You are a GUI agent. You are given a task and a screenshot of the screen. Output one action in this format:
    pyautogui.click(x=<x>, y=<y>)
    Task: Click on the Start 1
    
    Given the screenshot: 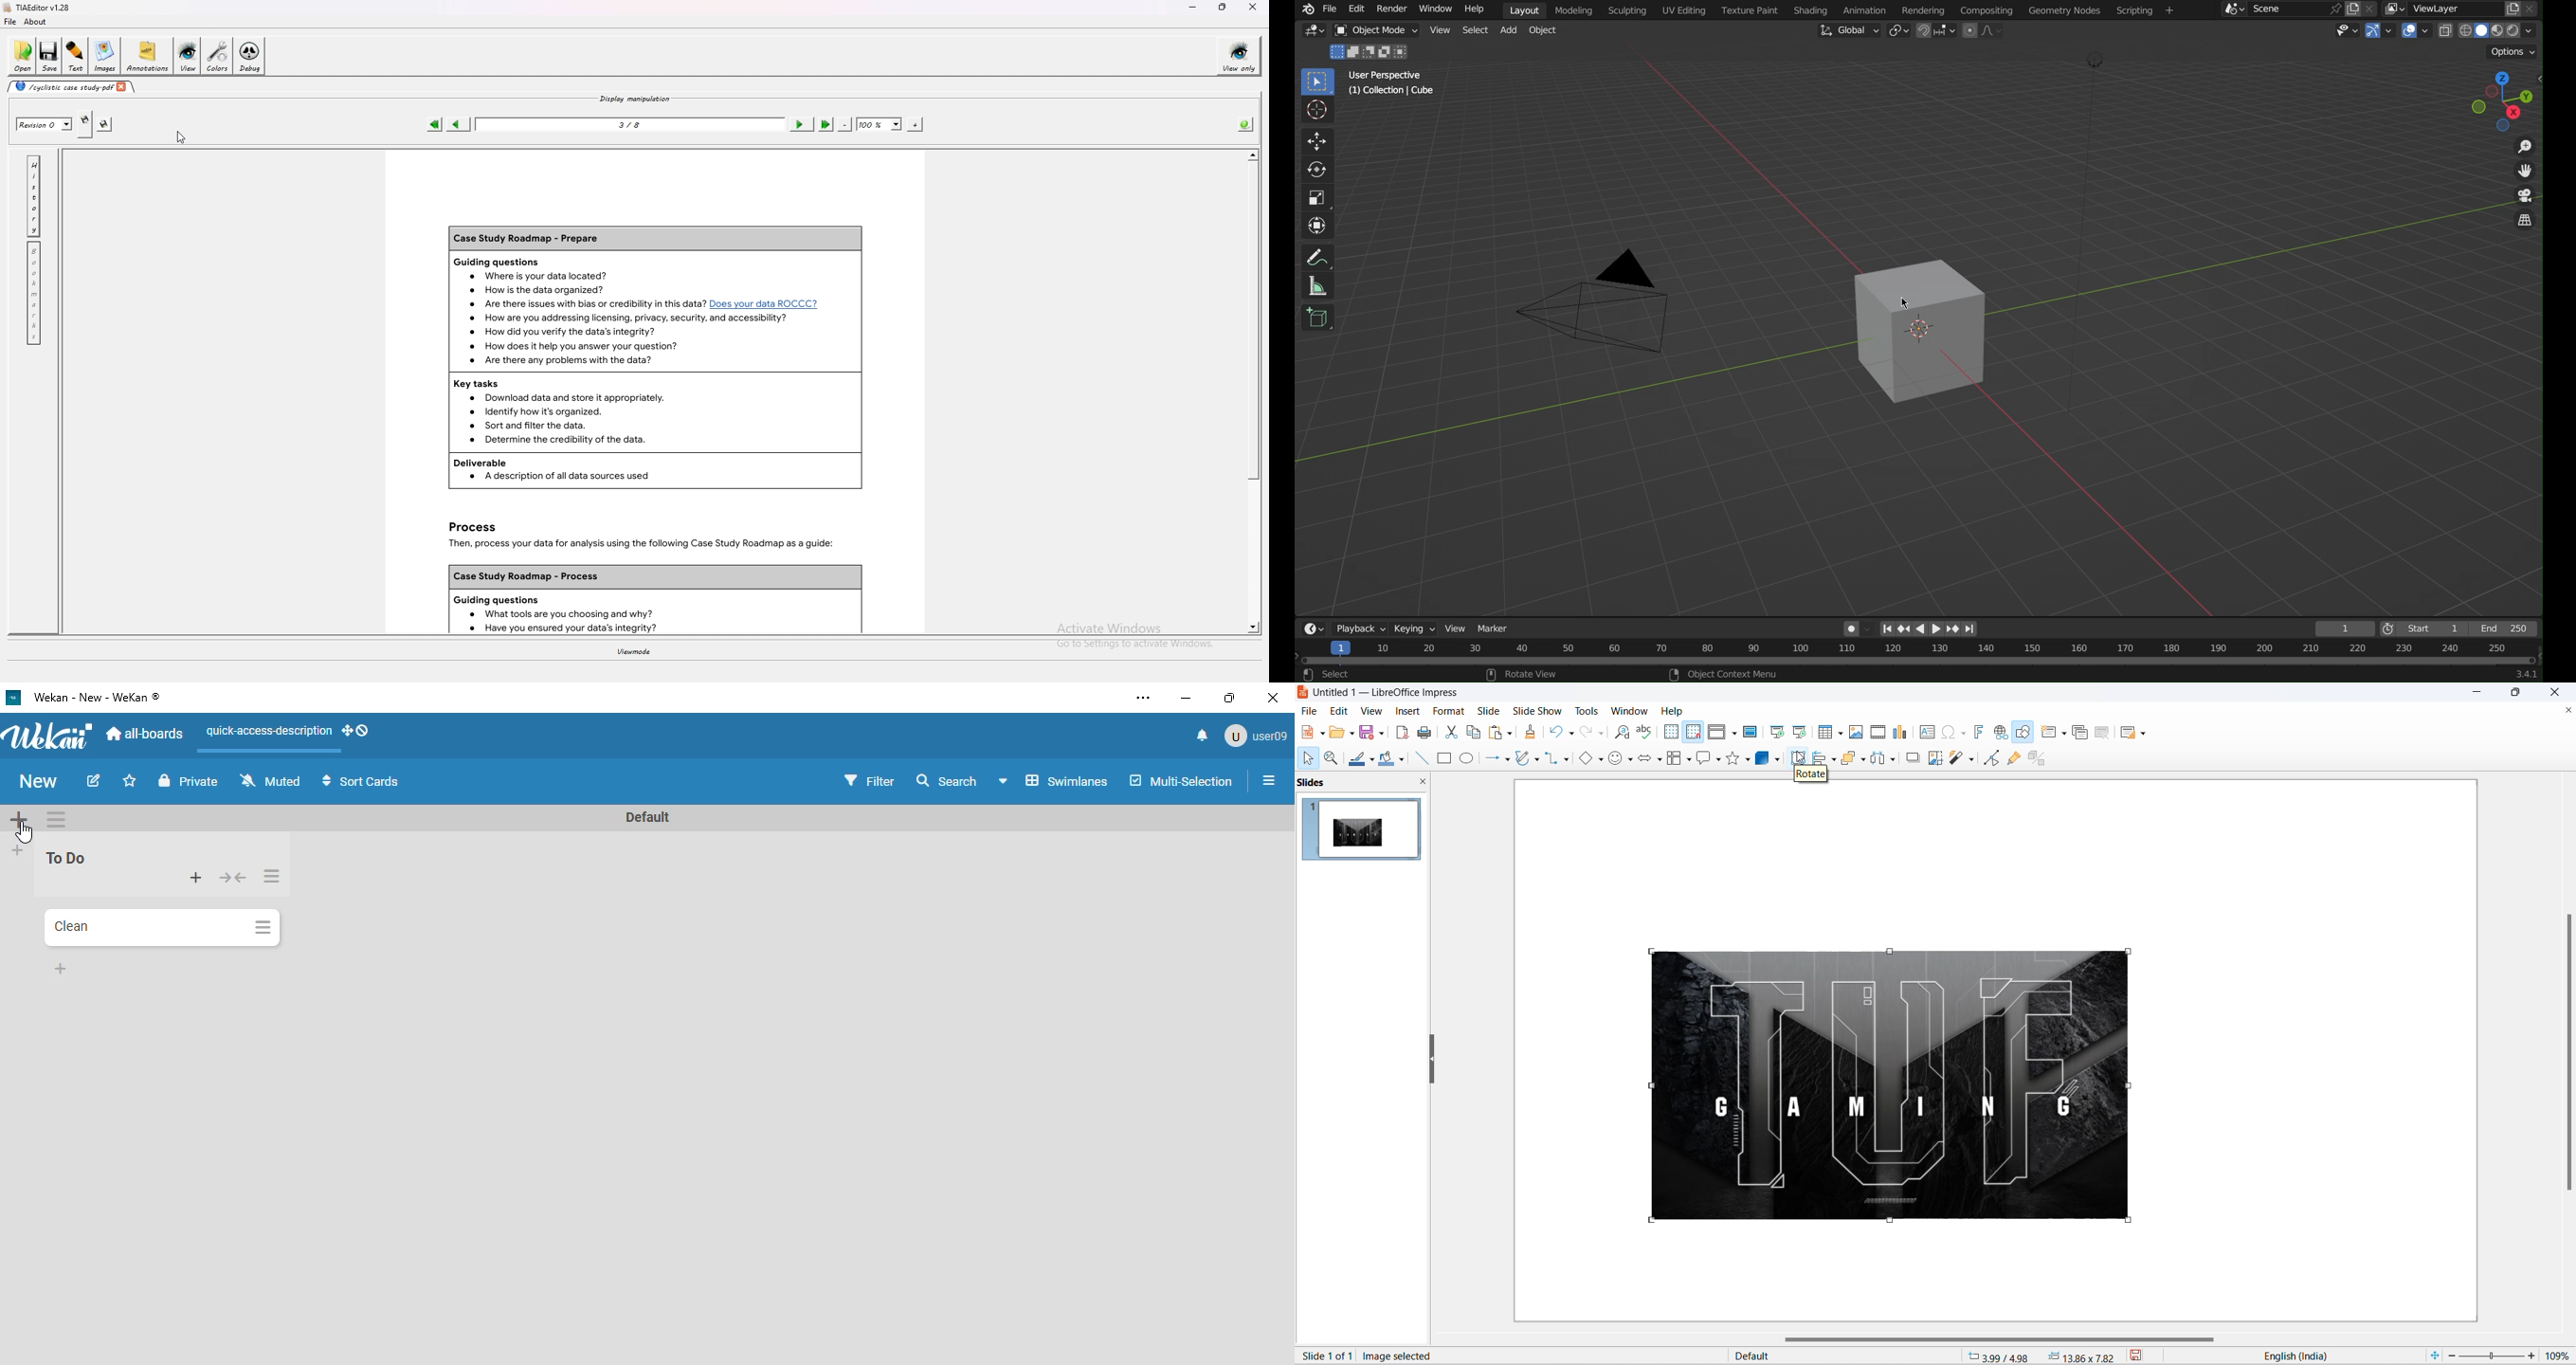 What is the action you would take?
    pyautogui.click(x=2423, y=627)
    